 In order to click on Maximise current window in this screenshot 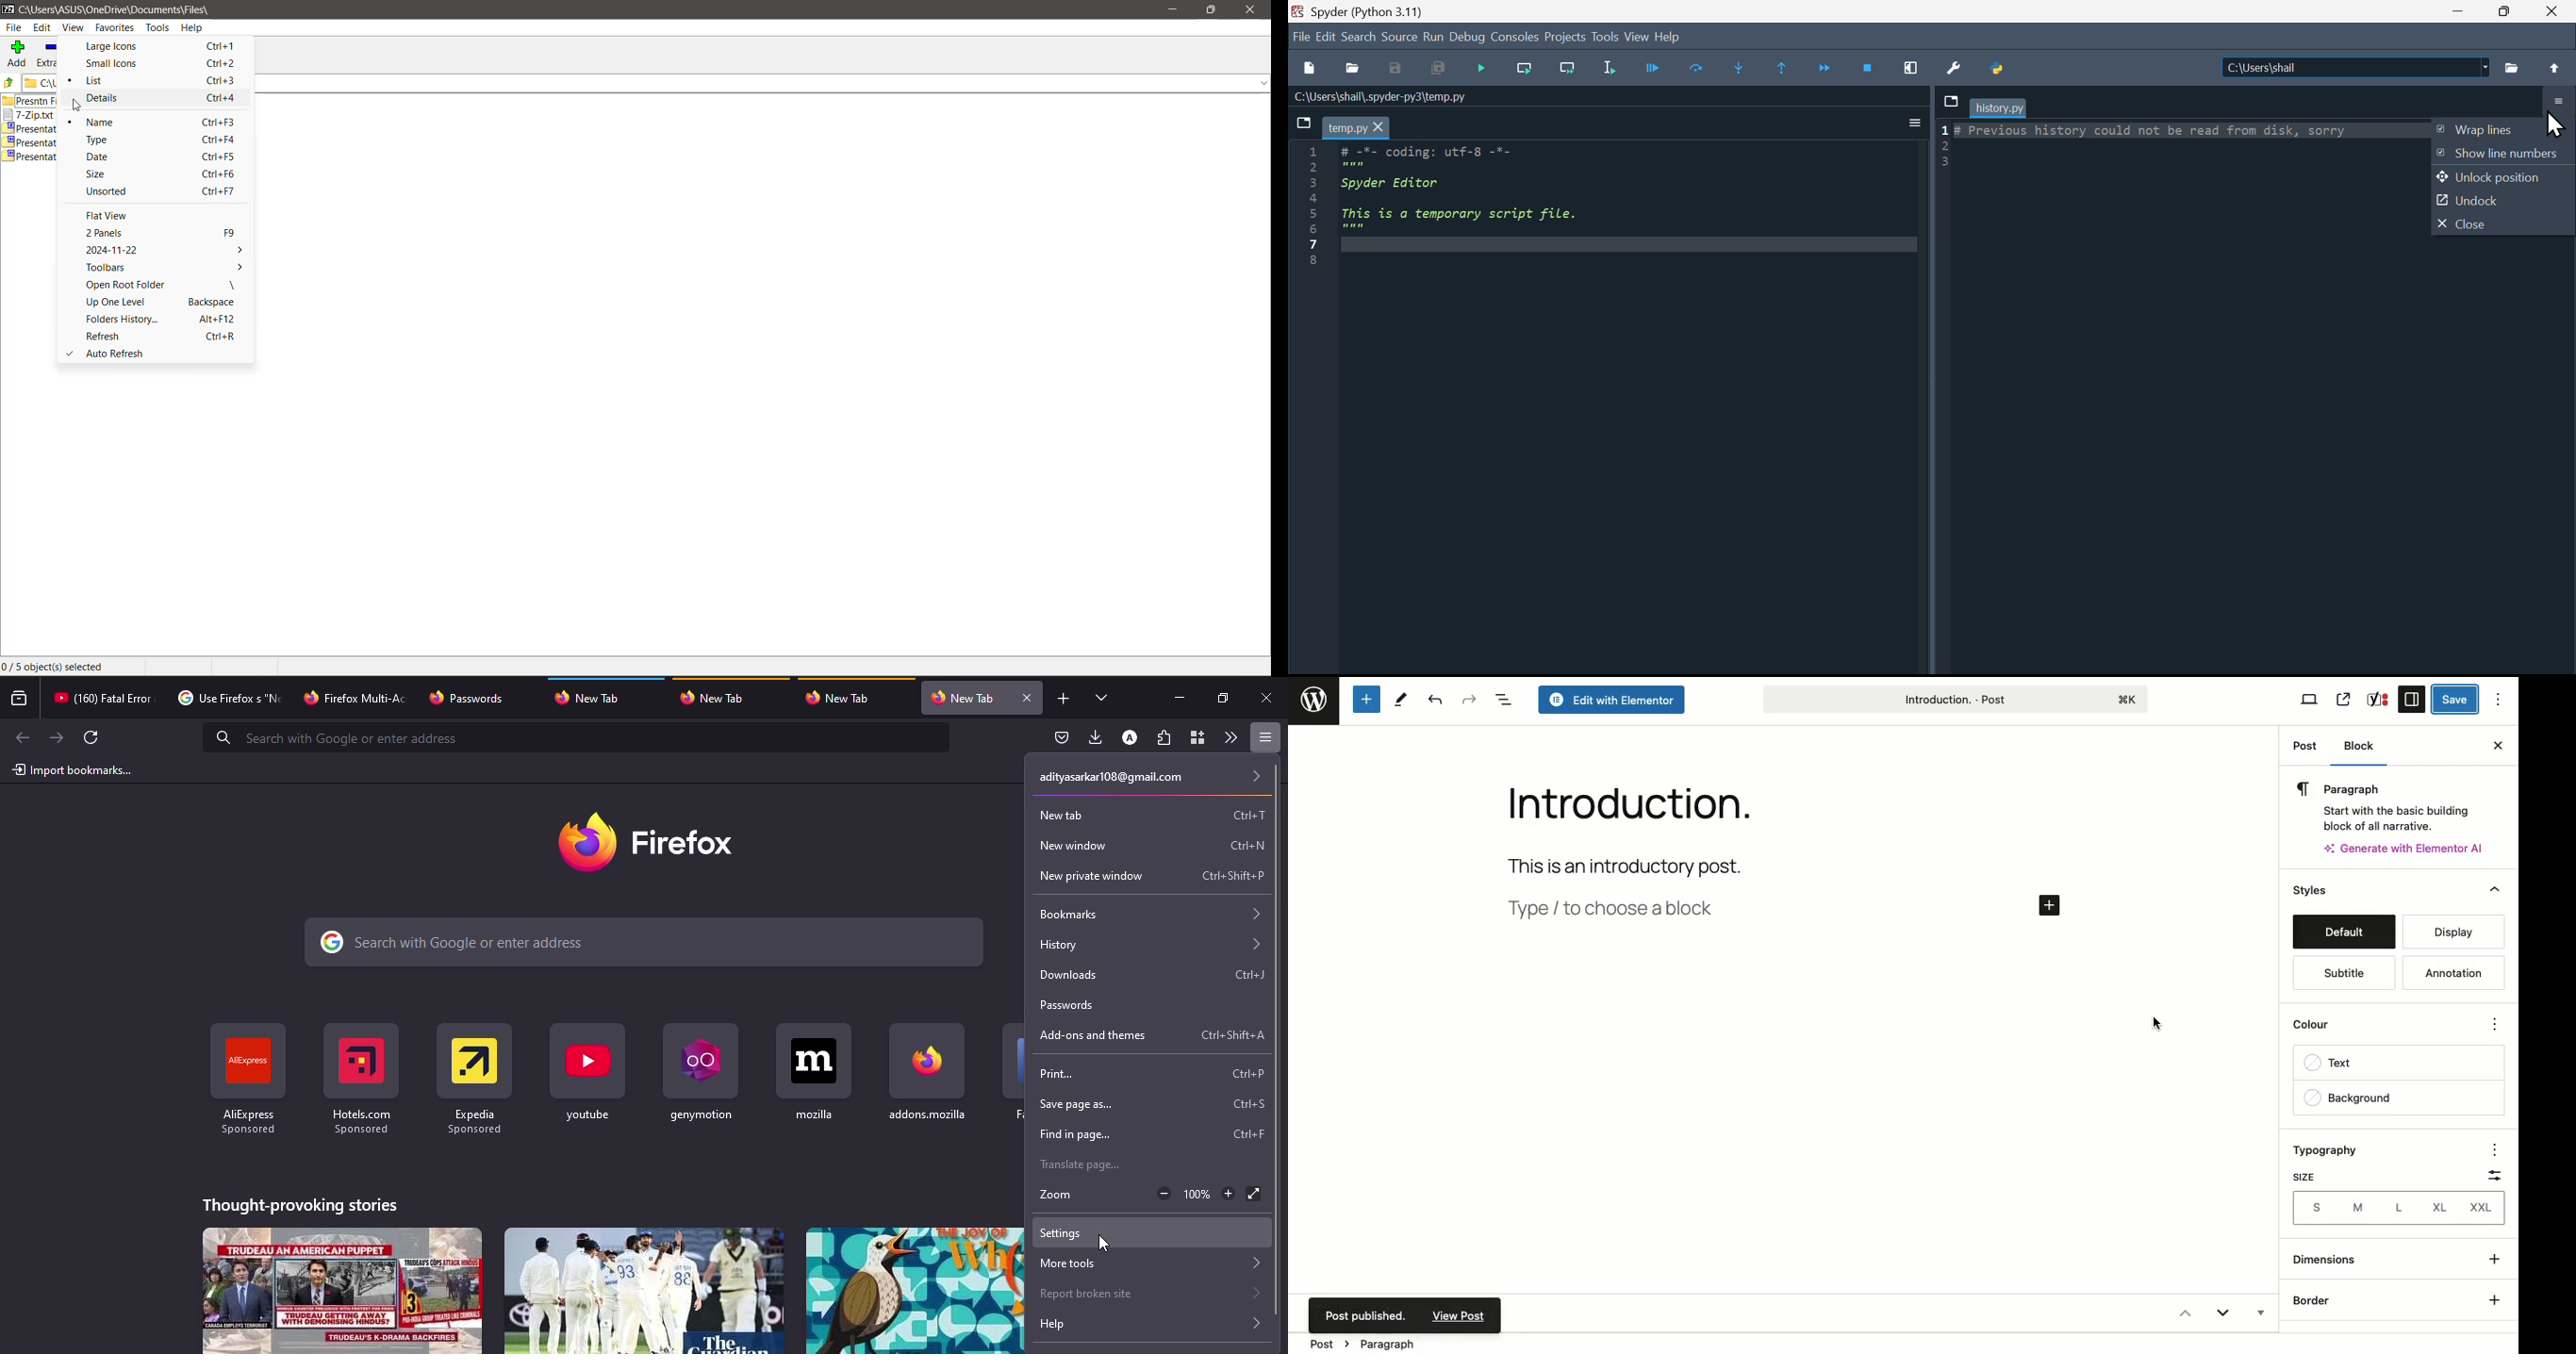, I will do `click(1912, 68)`.